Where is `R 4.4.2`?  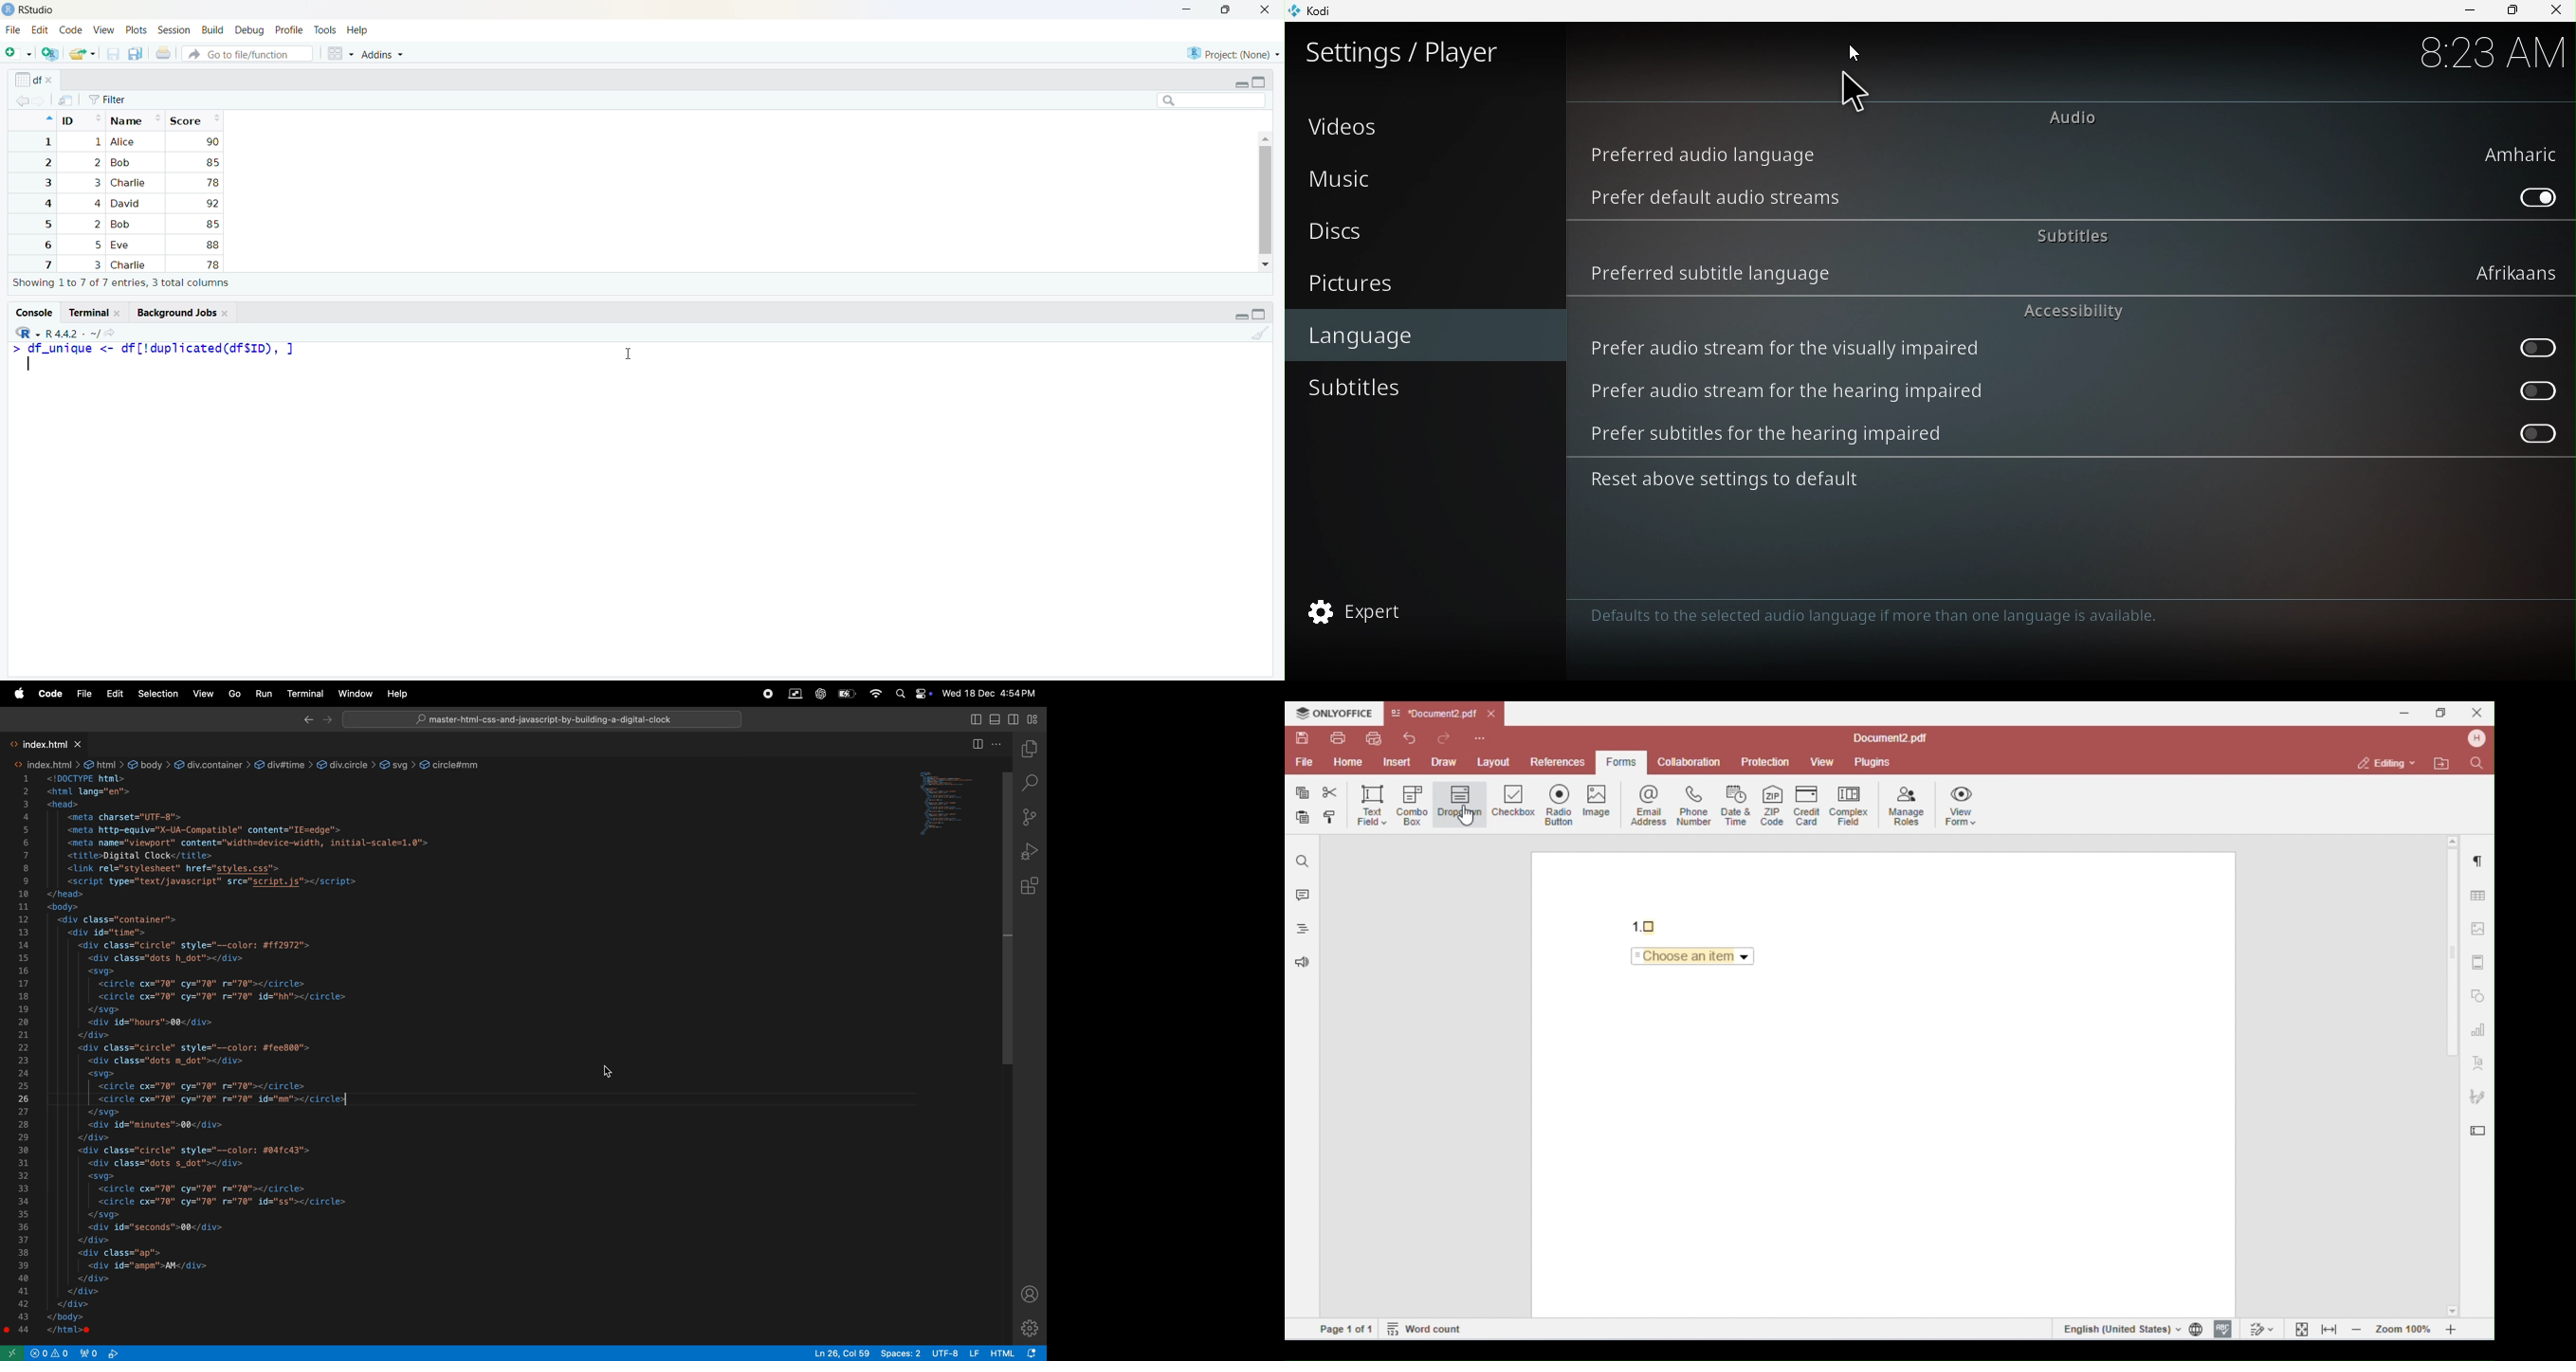 R 4.4.2 is located at coordinates (62, 334).